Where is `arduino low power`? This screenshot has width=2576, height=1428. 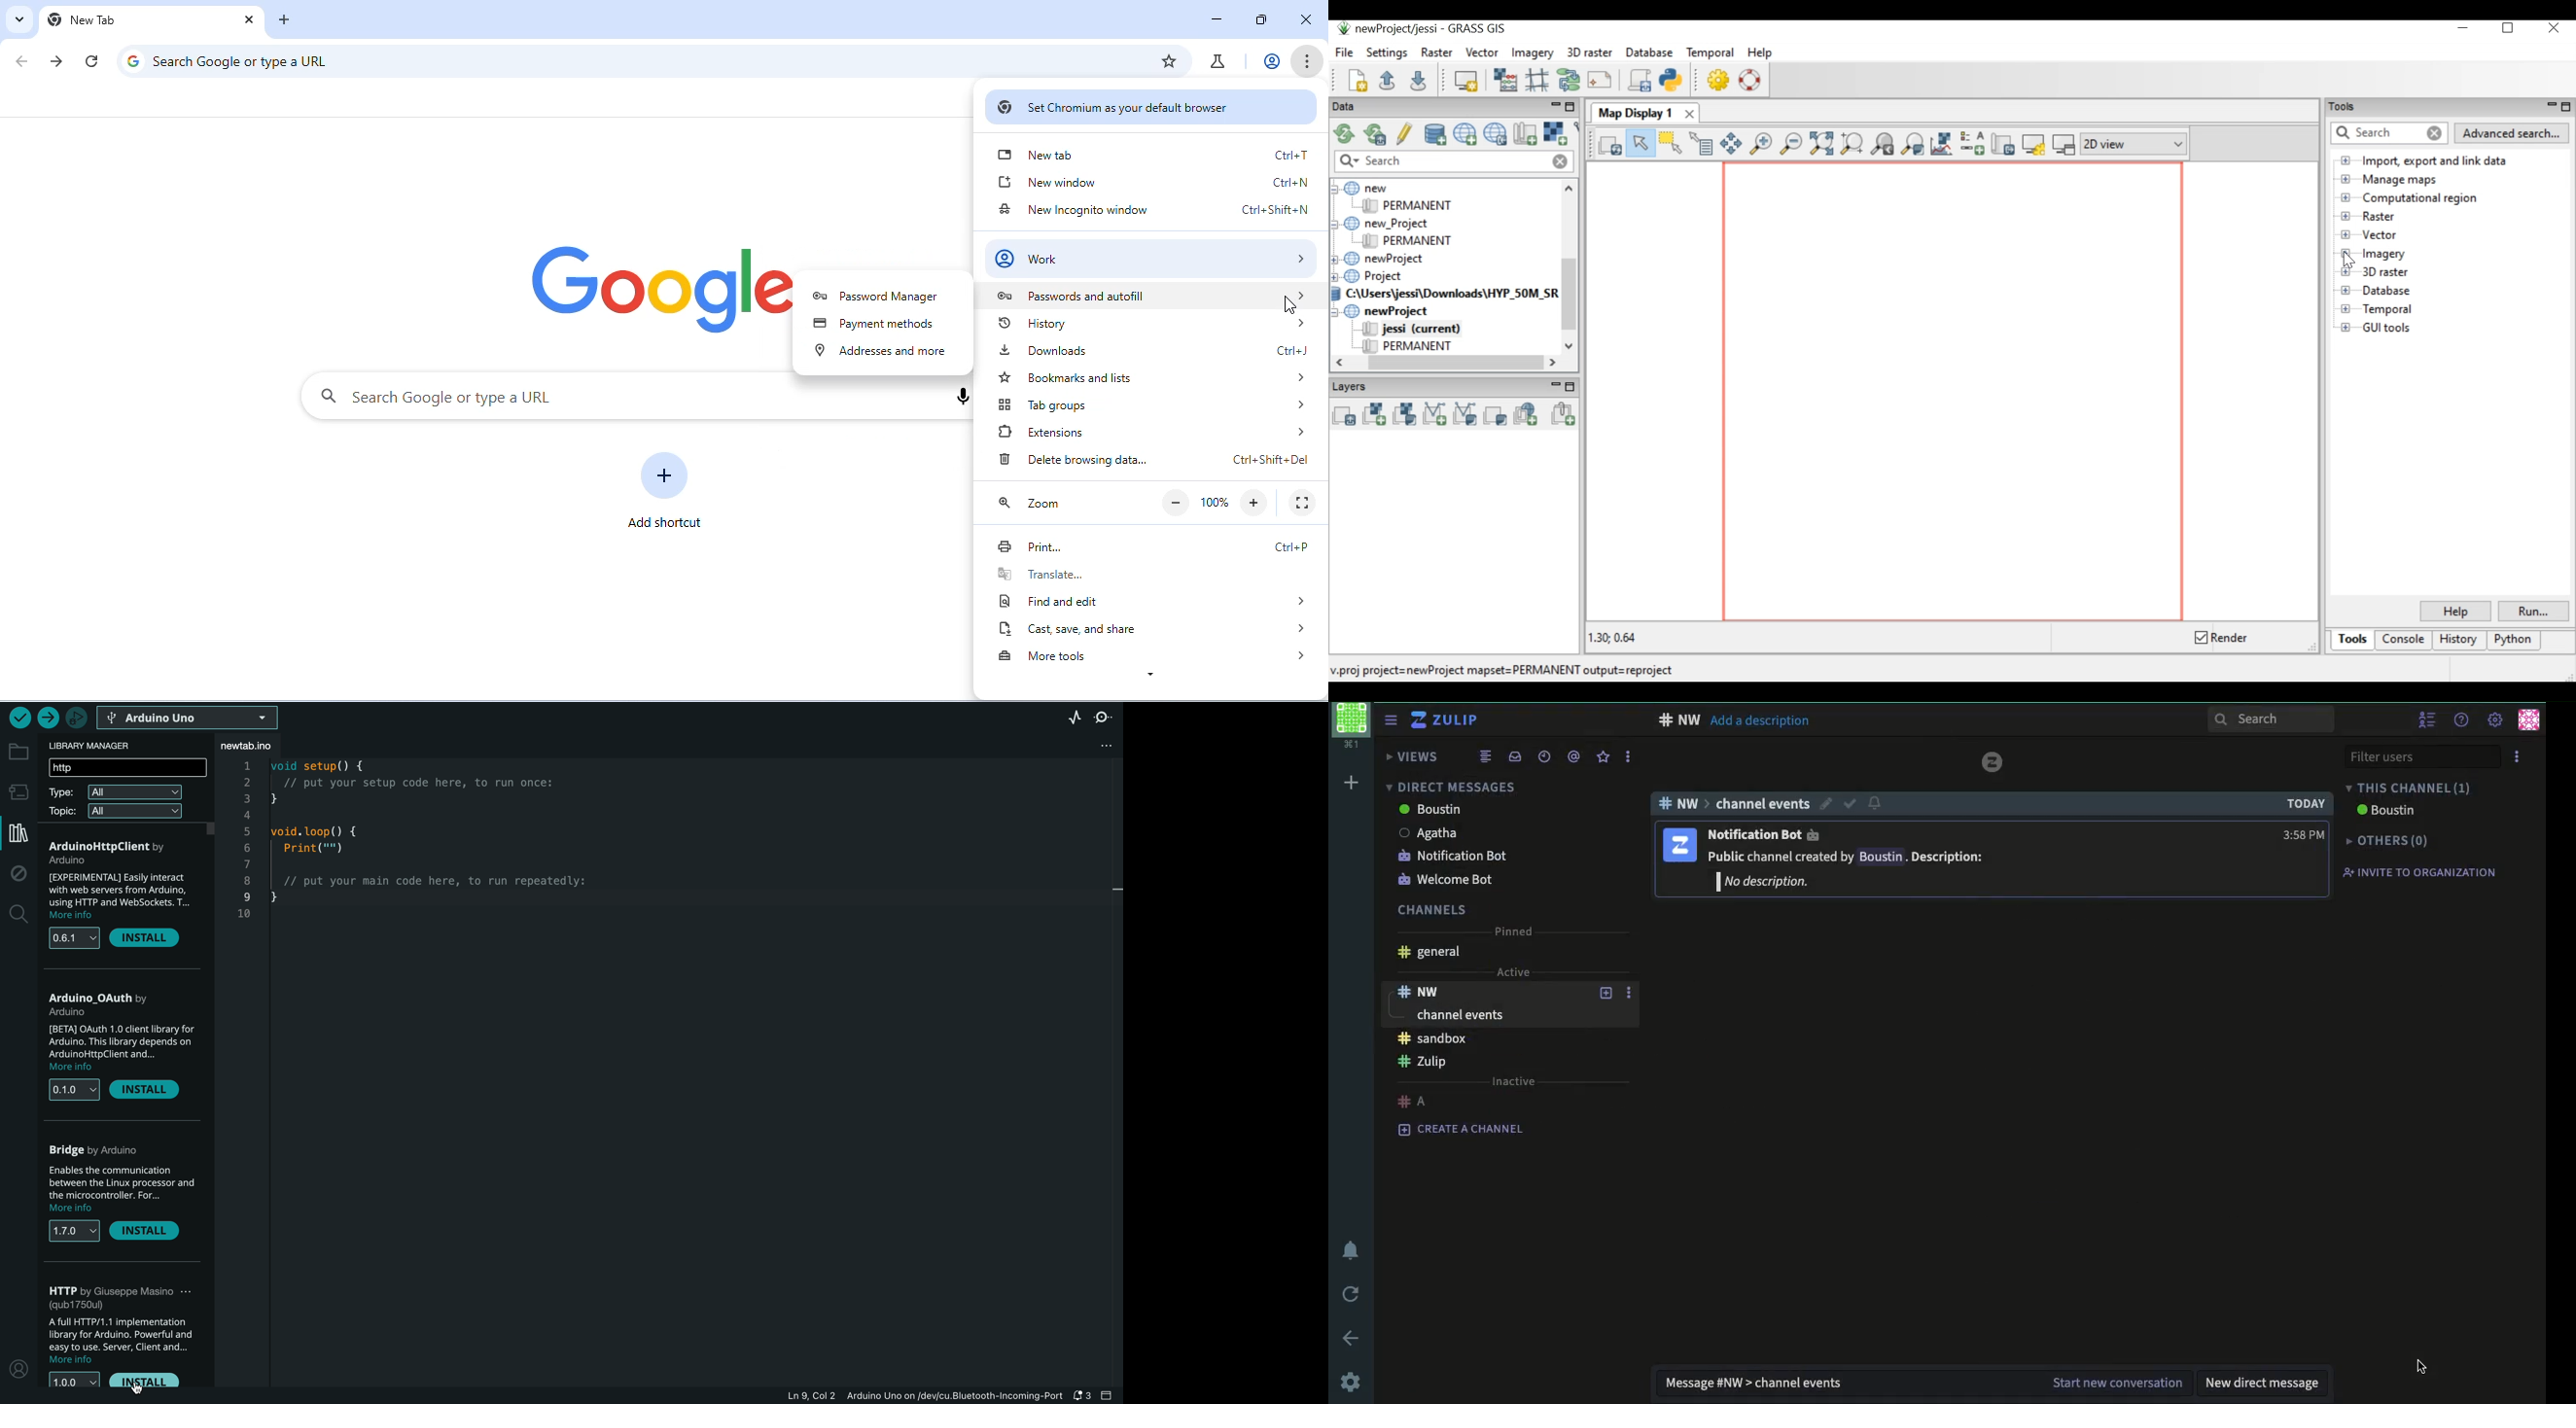 arduino low power is located at coordinates (119, 1296).